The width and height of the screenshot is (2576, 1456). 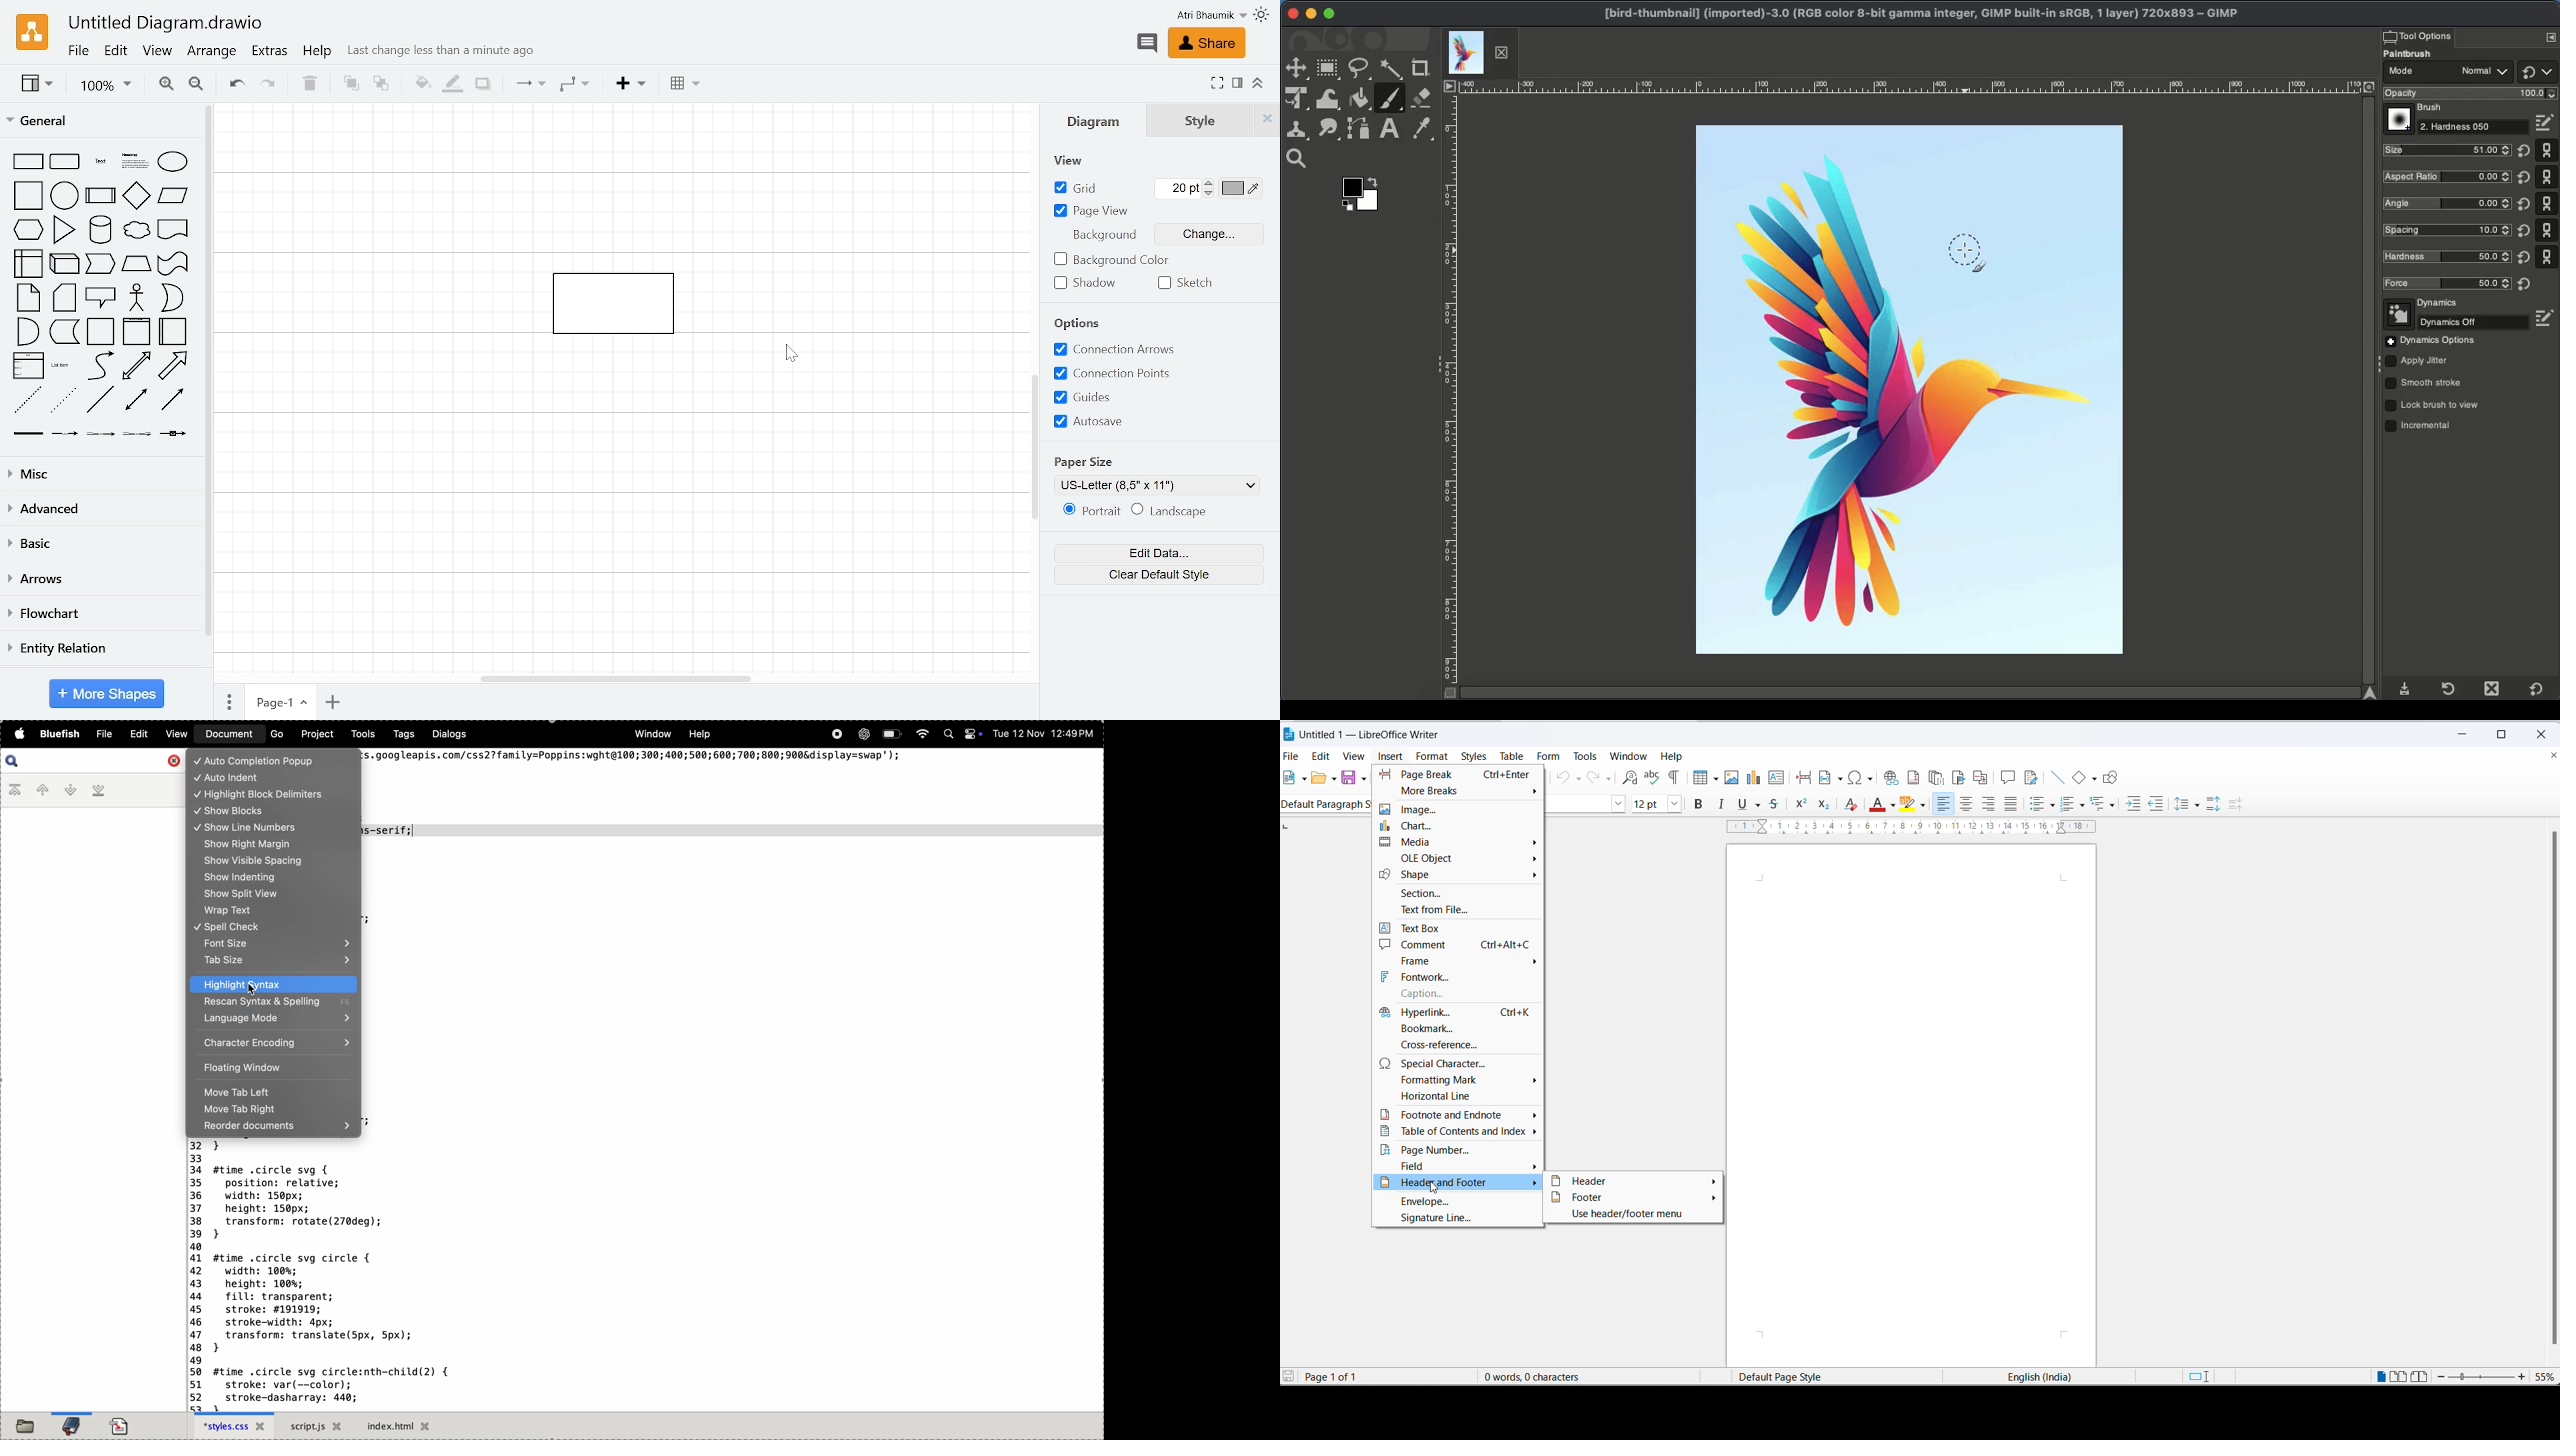 I want to click on dialogs, so click(x=450, y=735).